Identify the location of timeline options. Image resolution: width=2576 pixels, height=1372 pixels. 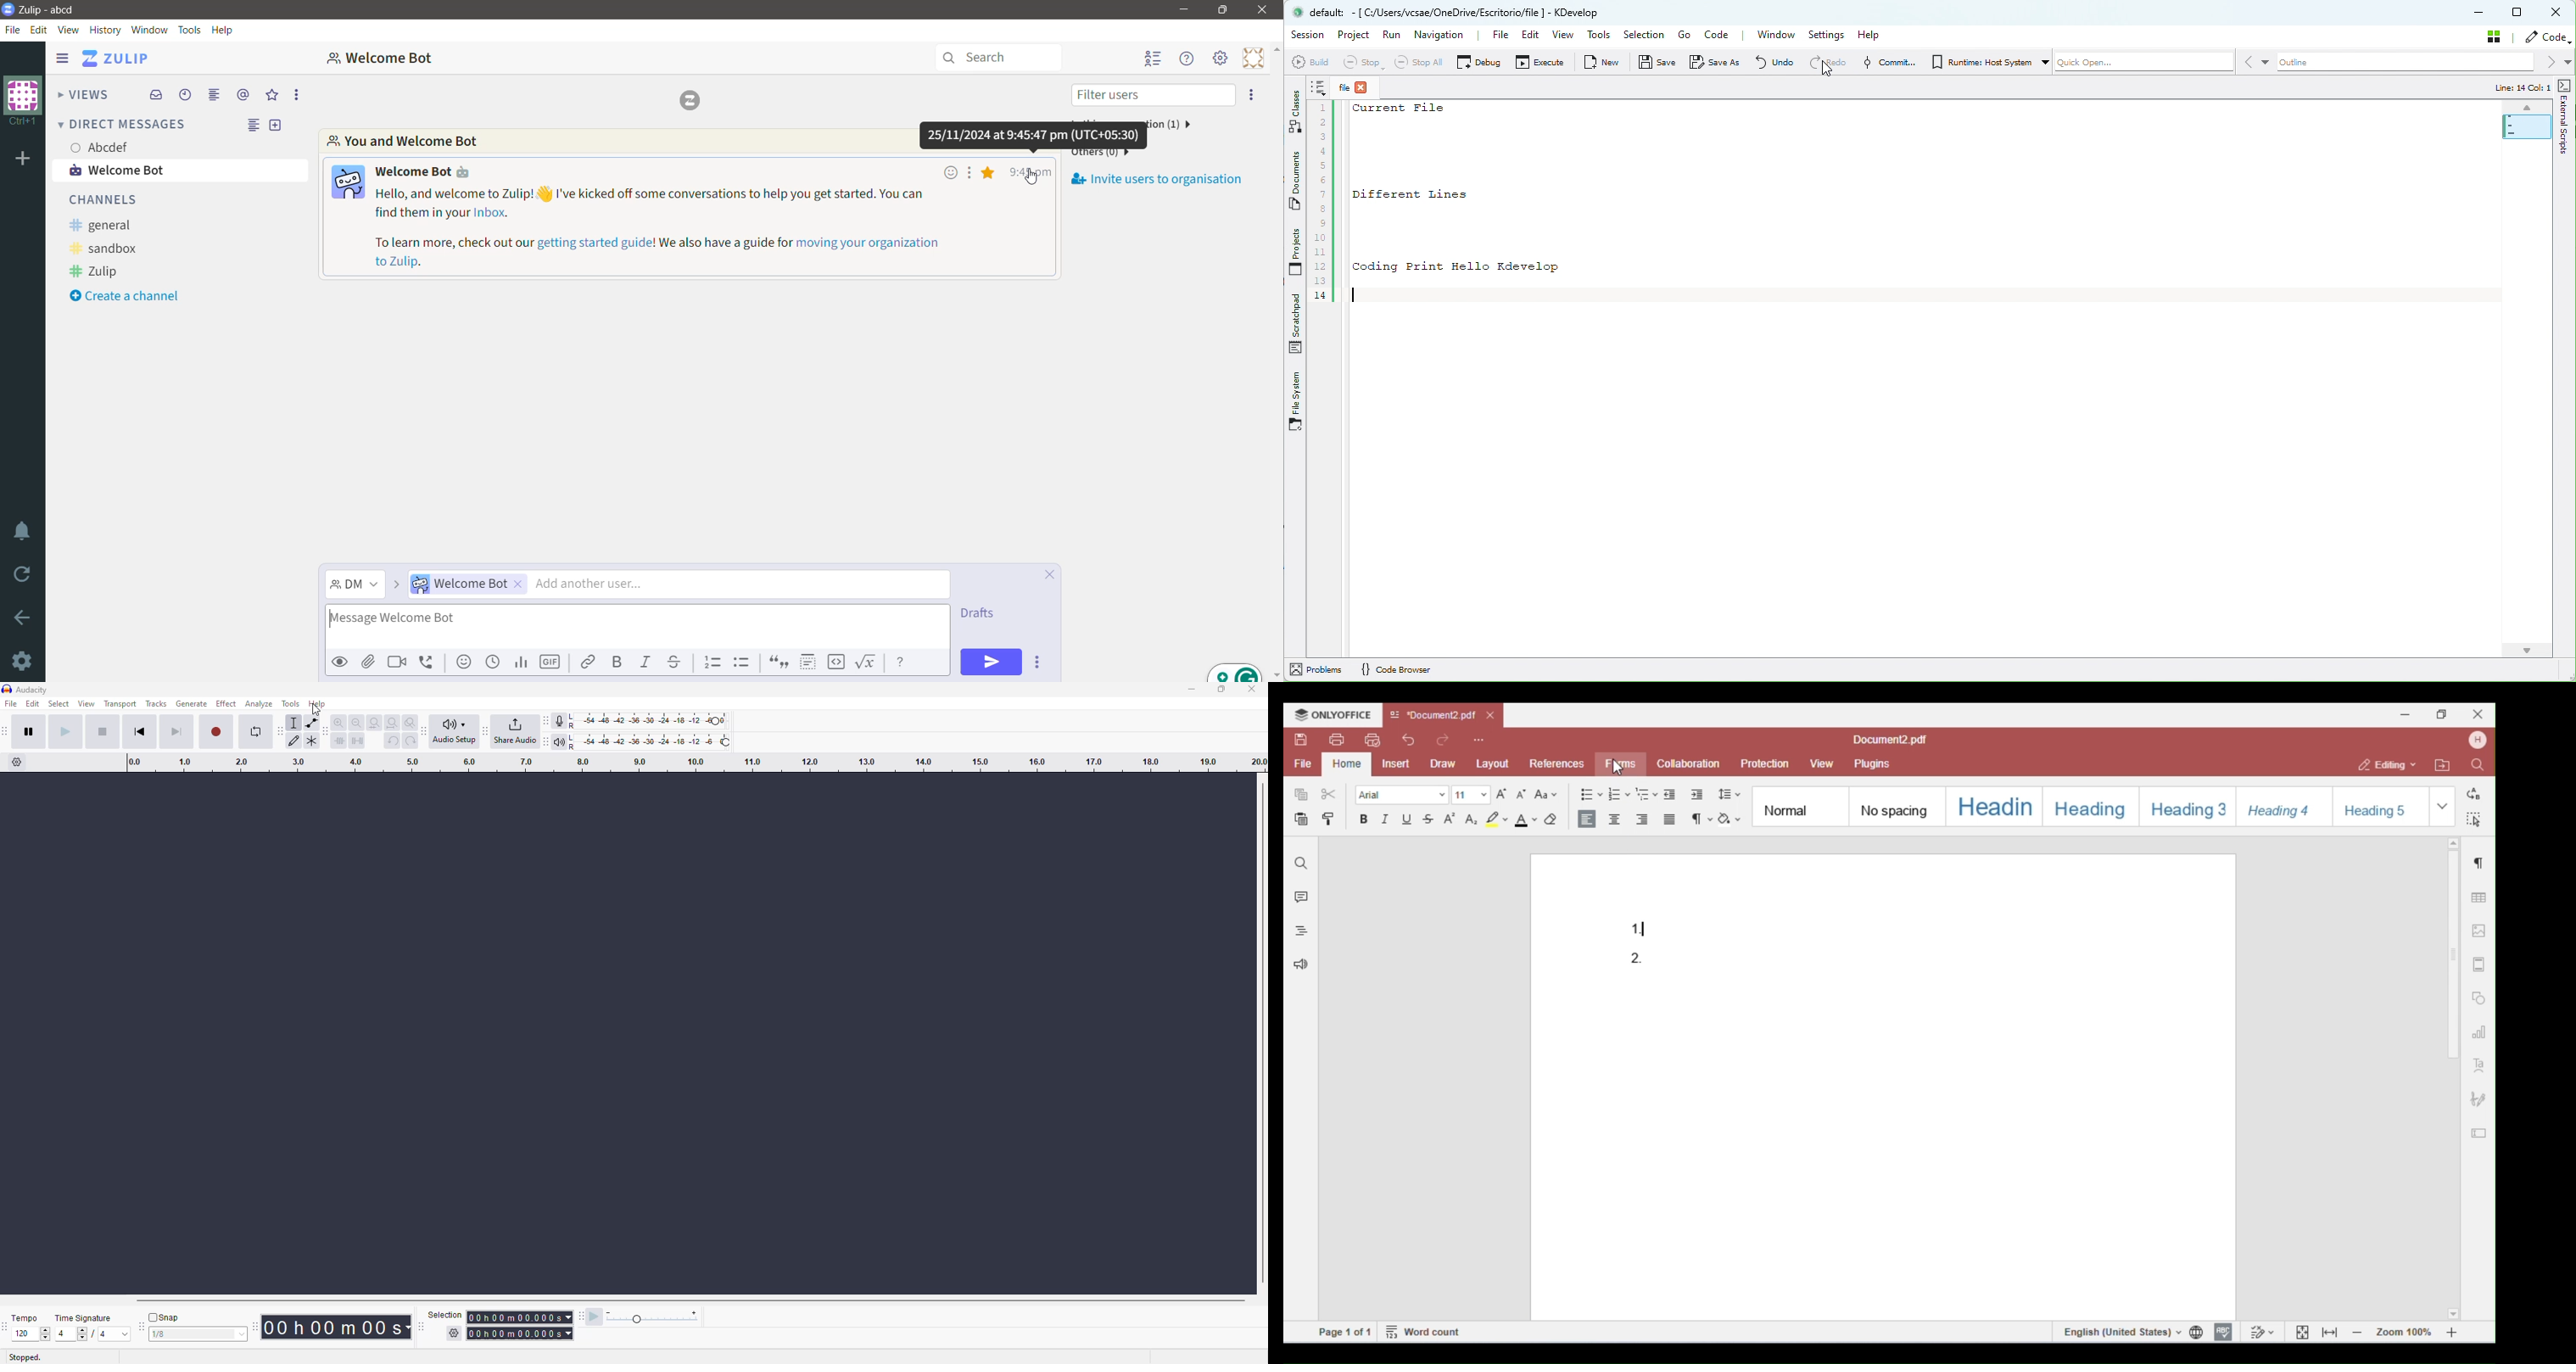
(20, 763).